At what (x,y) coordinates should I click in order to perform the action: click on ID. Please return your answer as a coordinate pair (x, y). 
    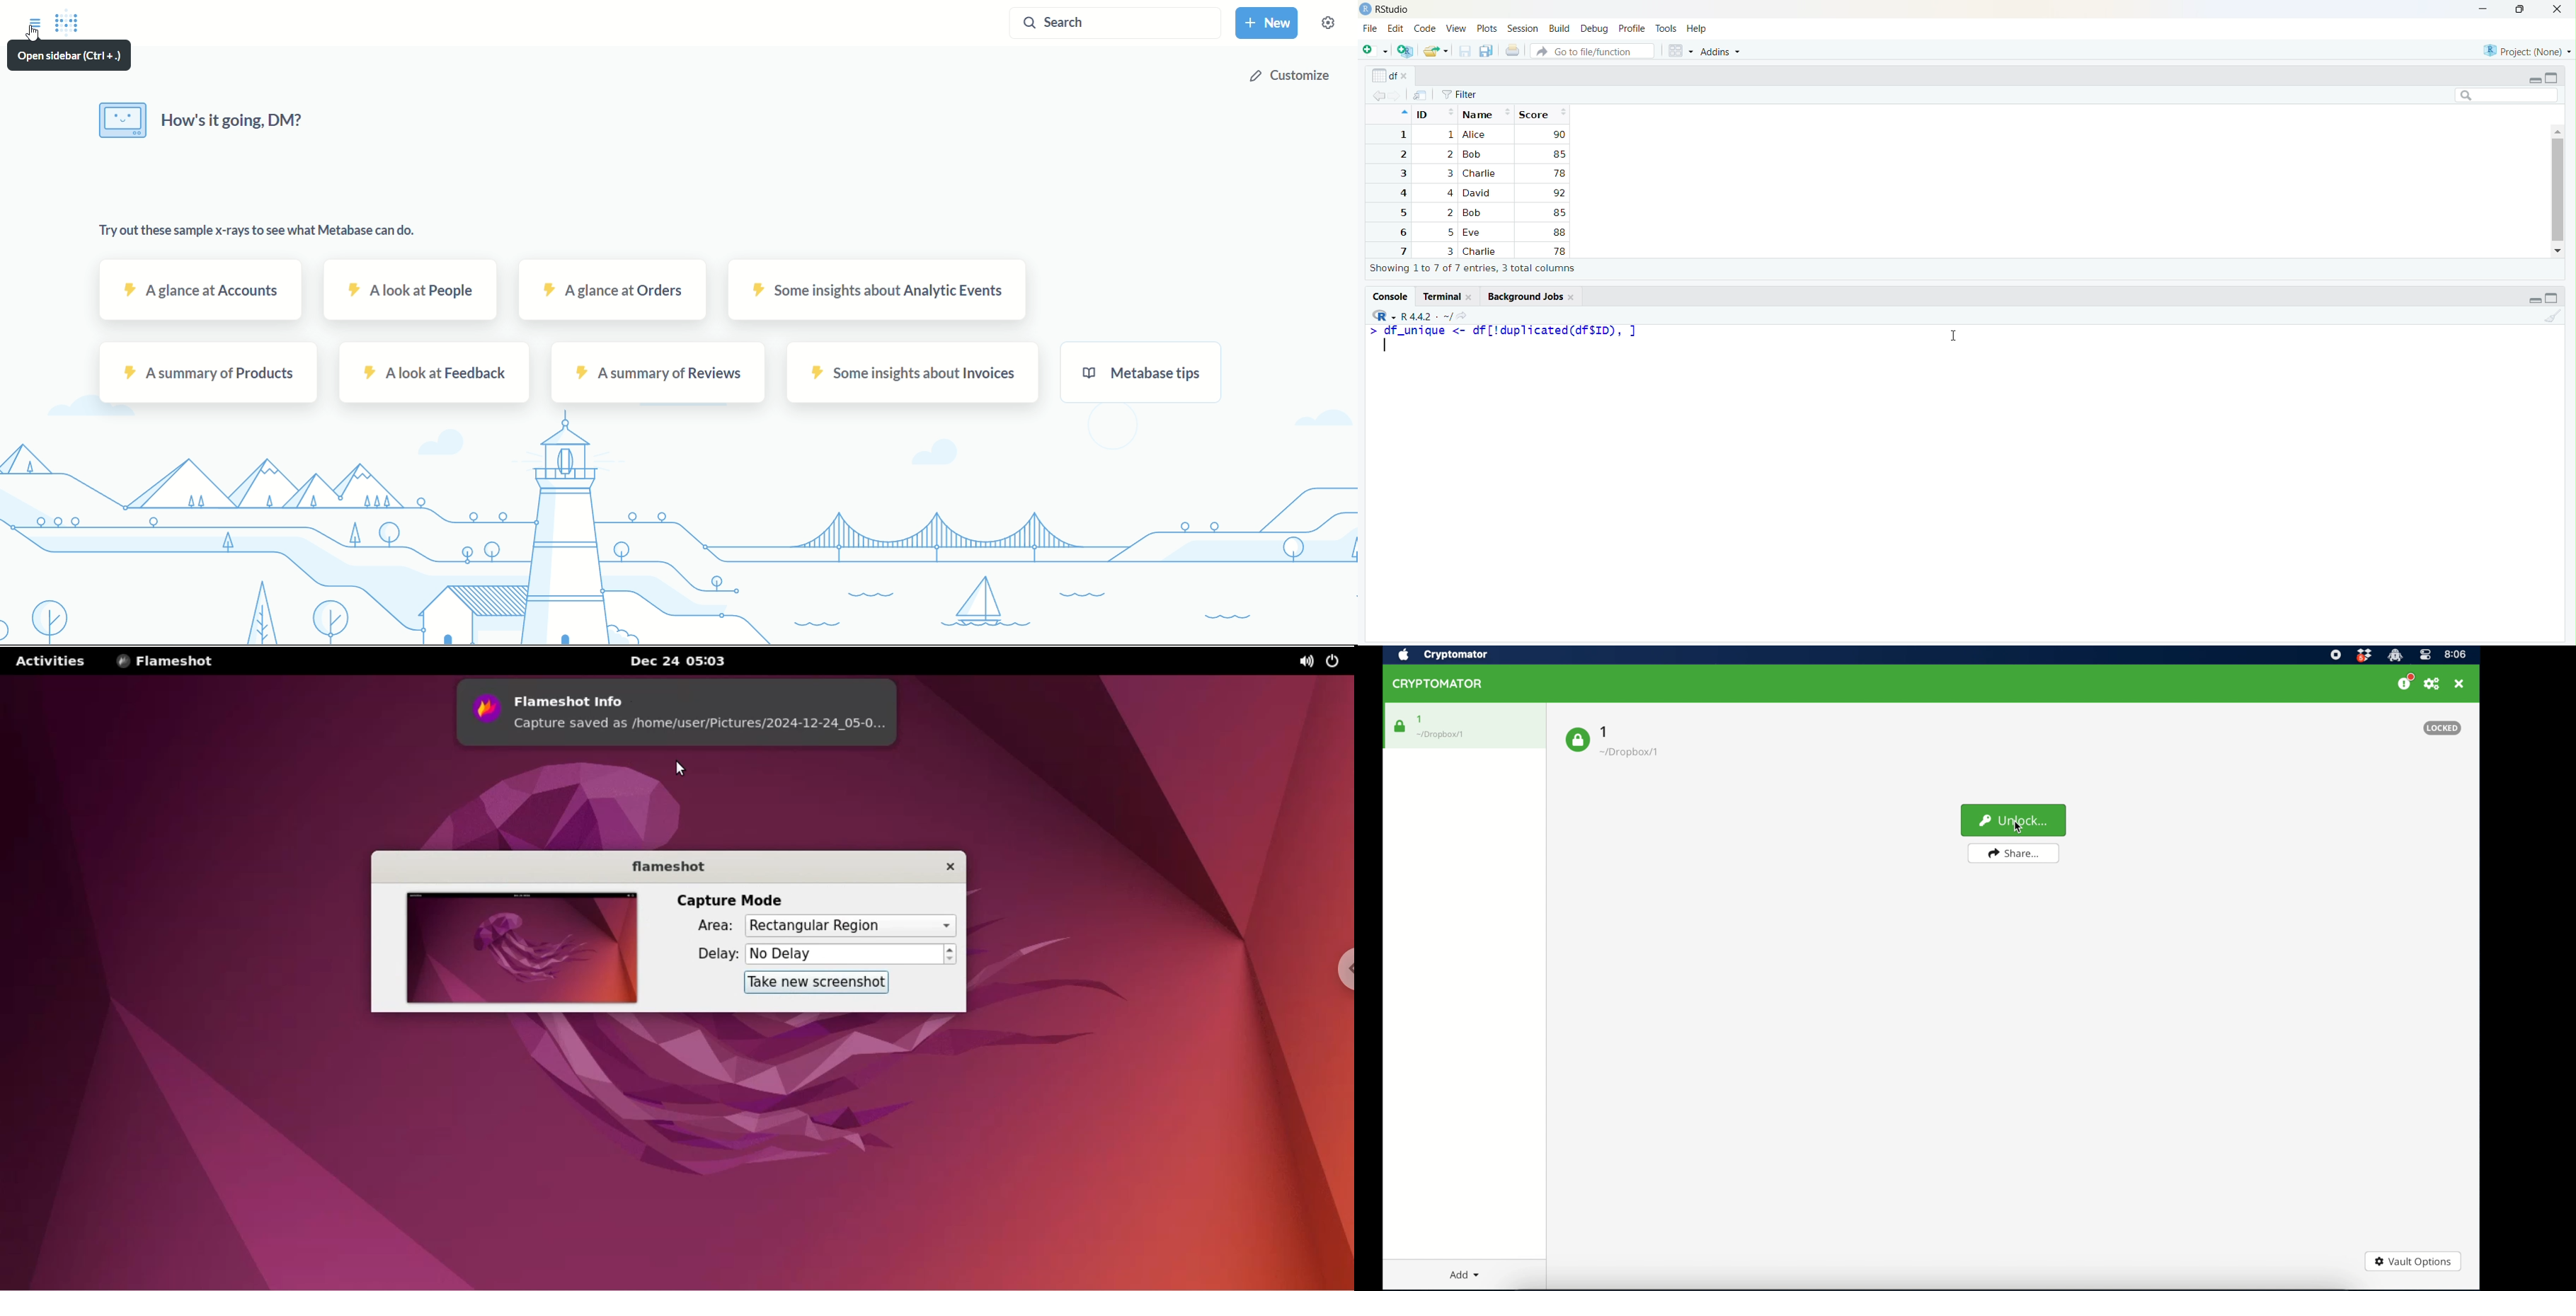
    Looking at the image, I should click on (1435, 112).